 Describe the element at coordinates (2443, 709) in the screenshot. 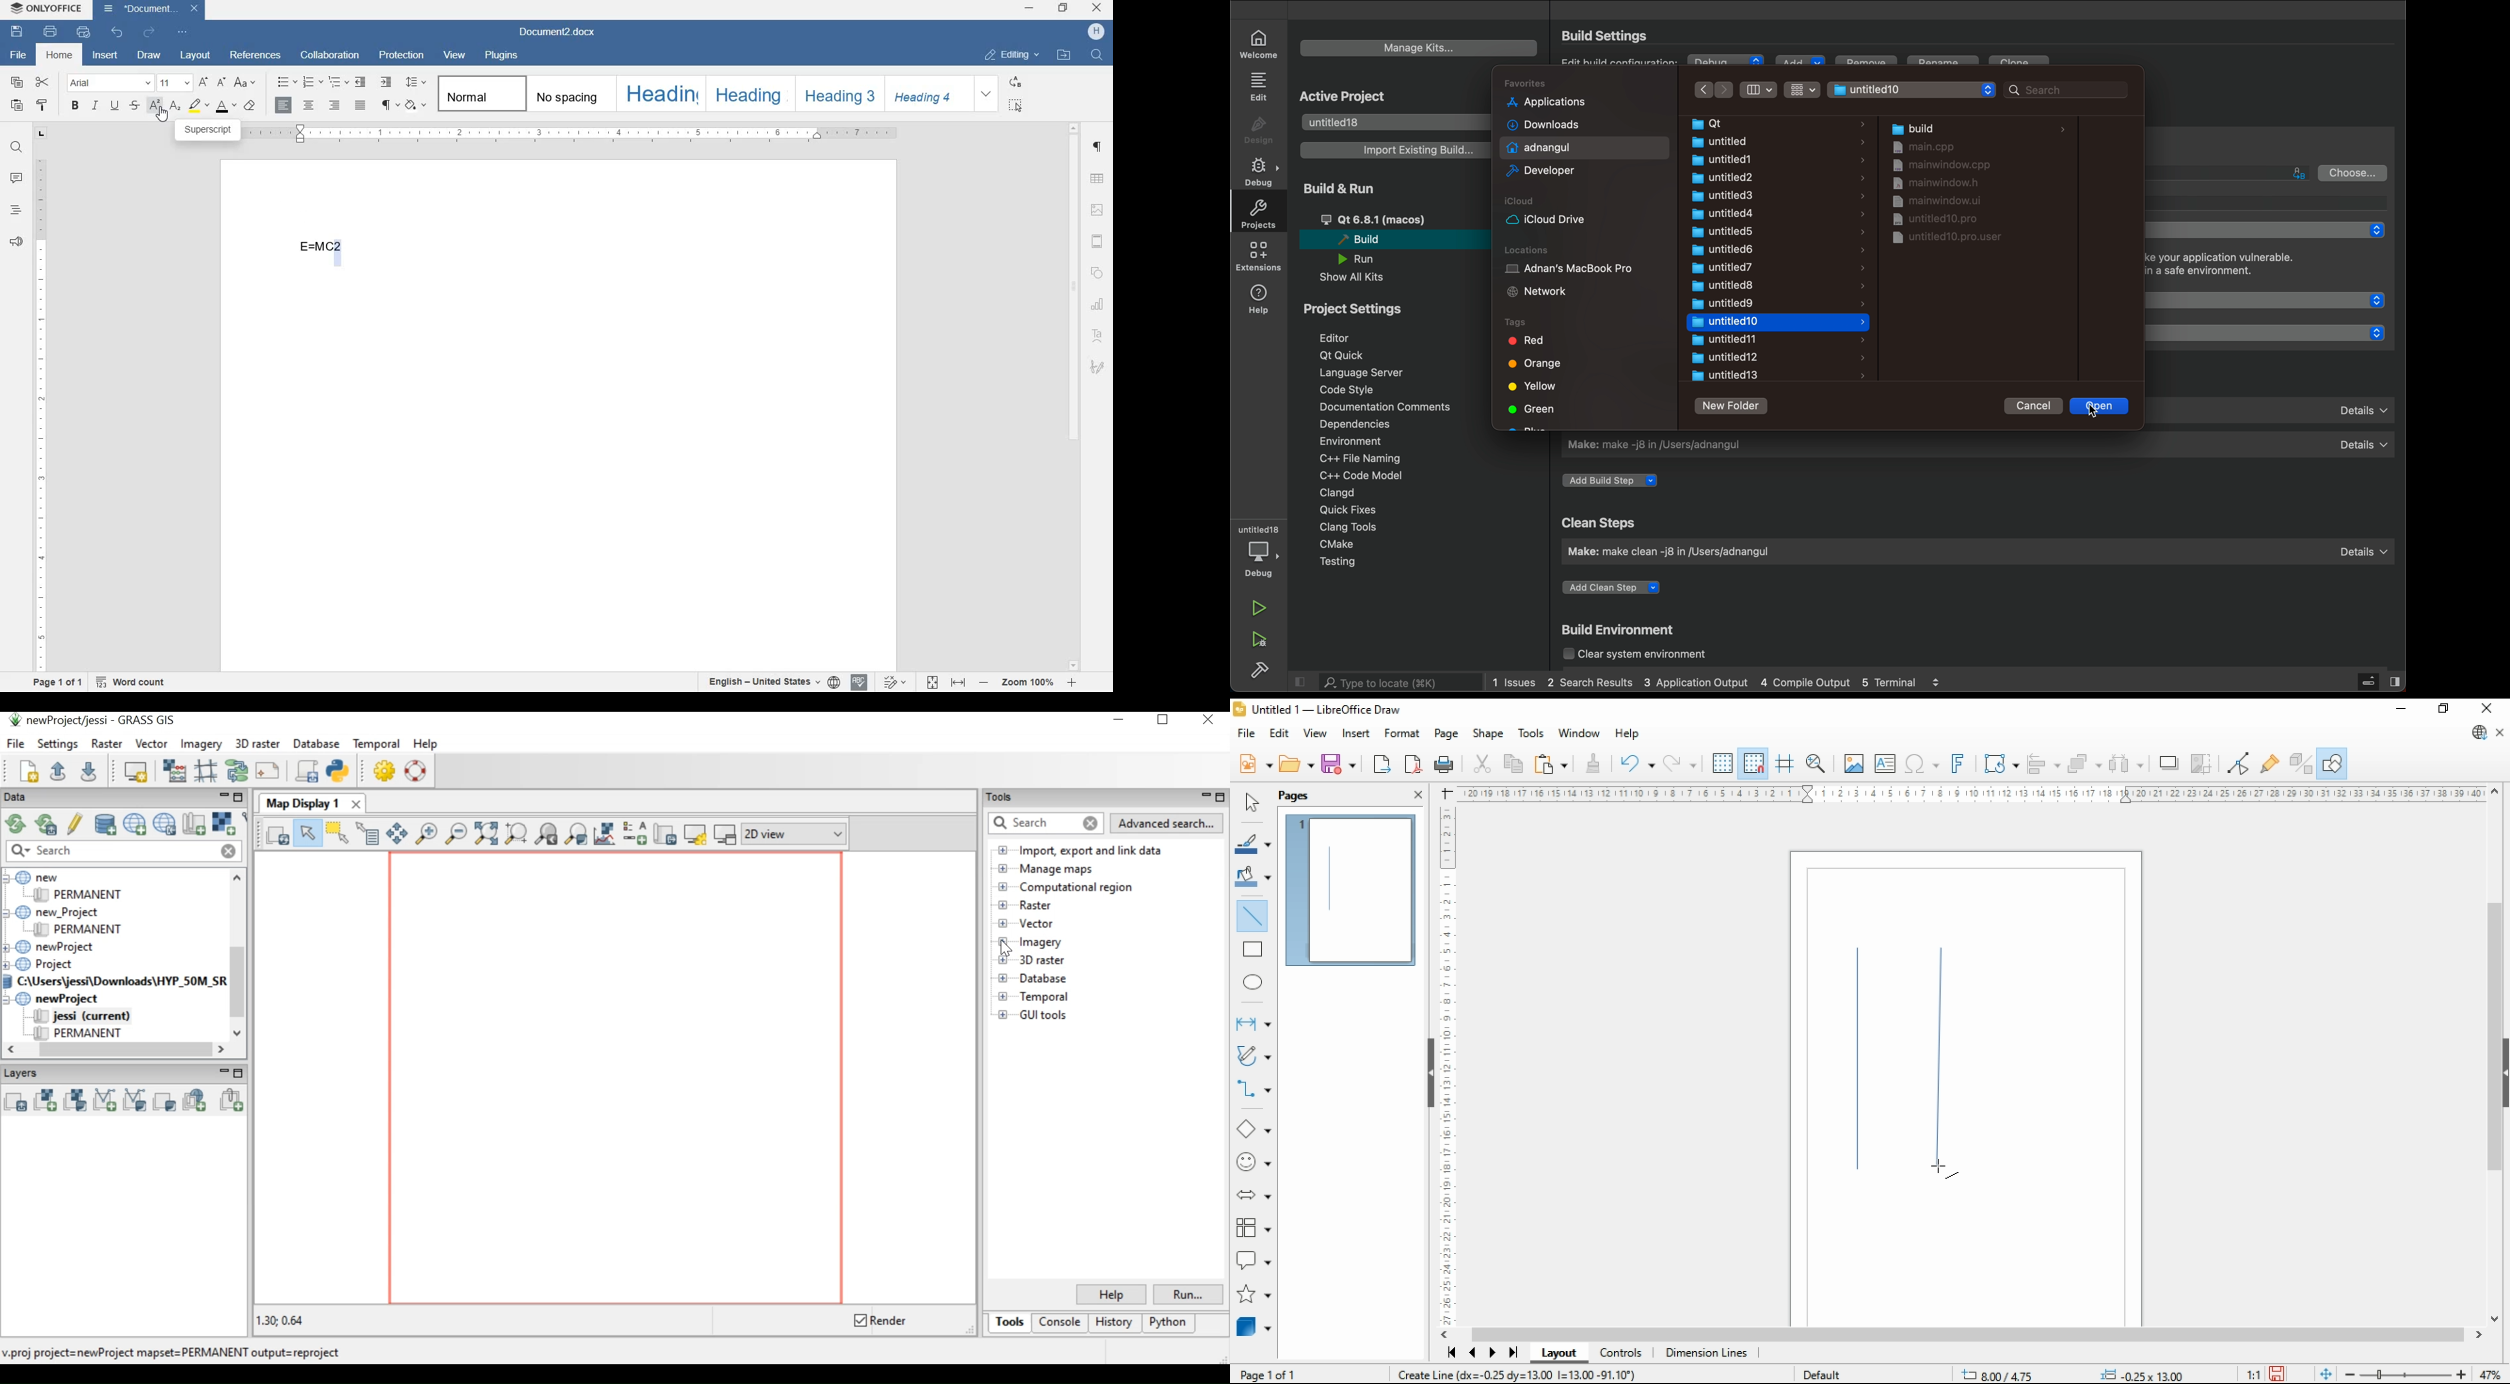

I see `restore` at that location.